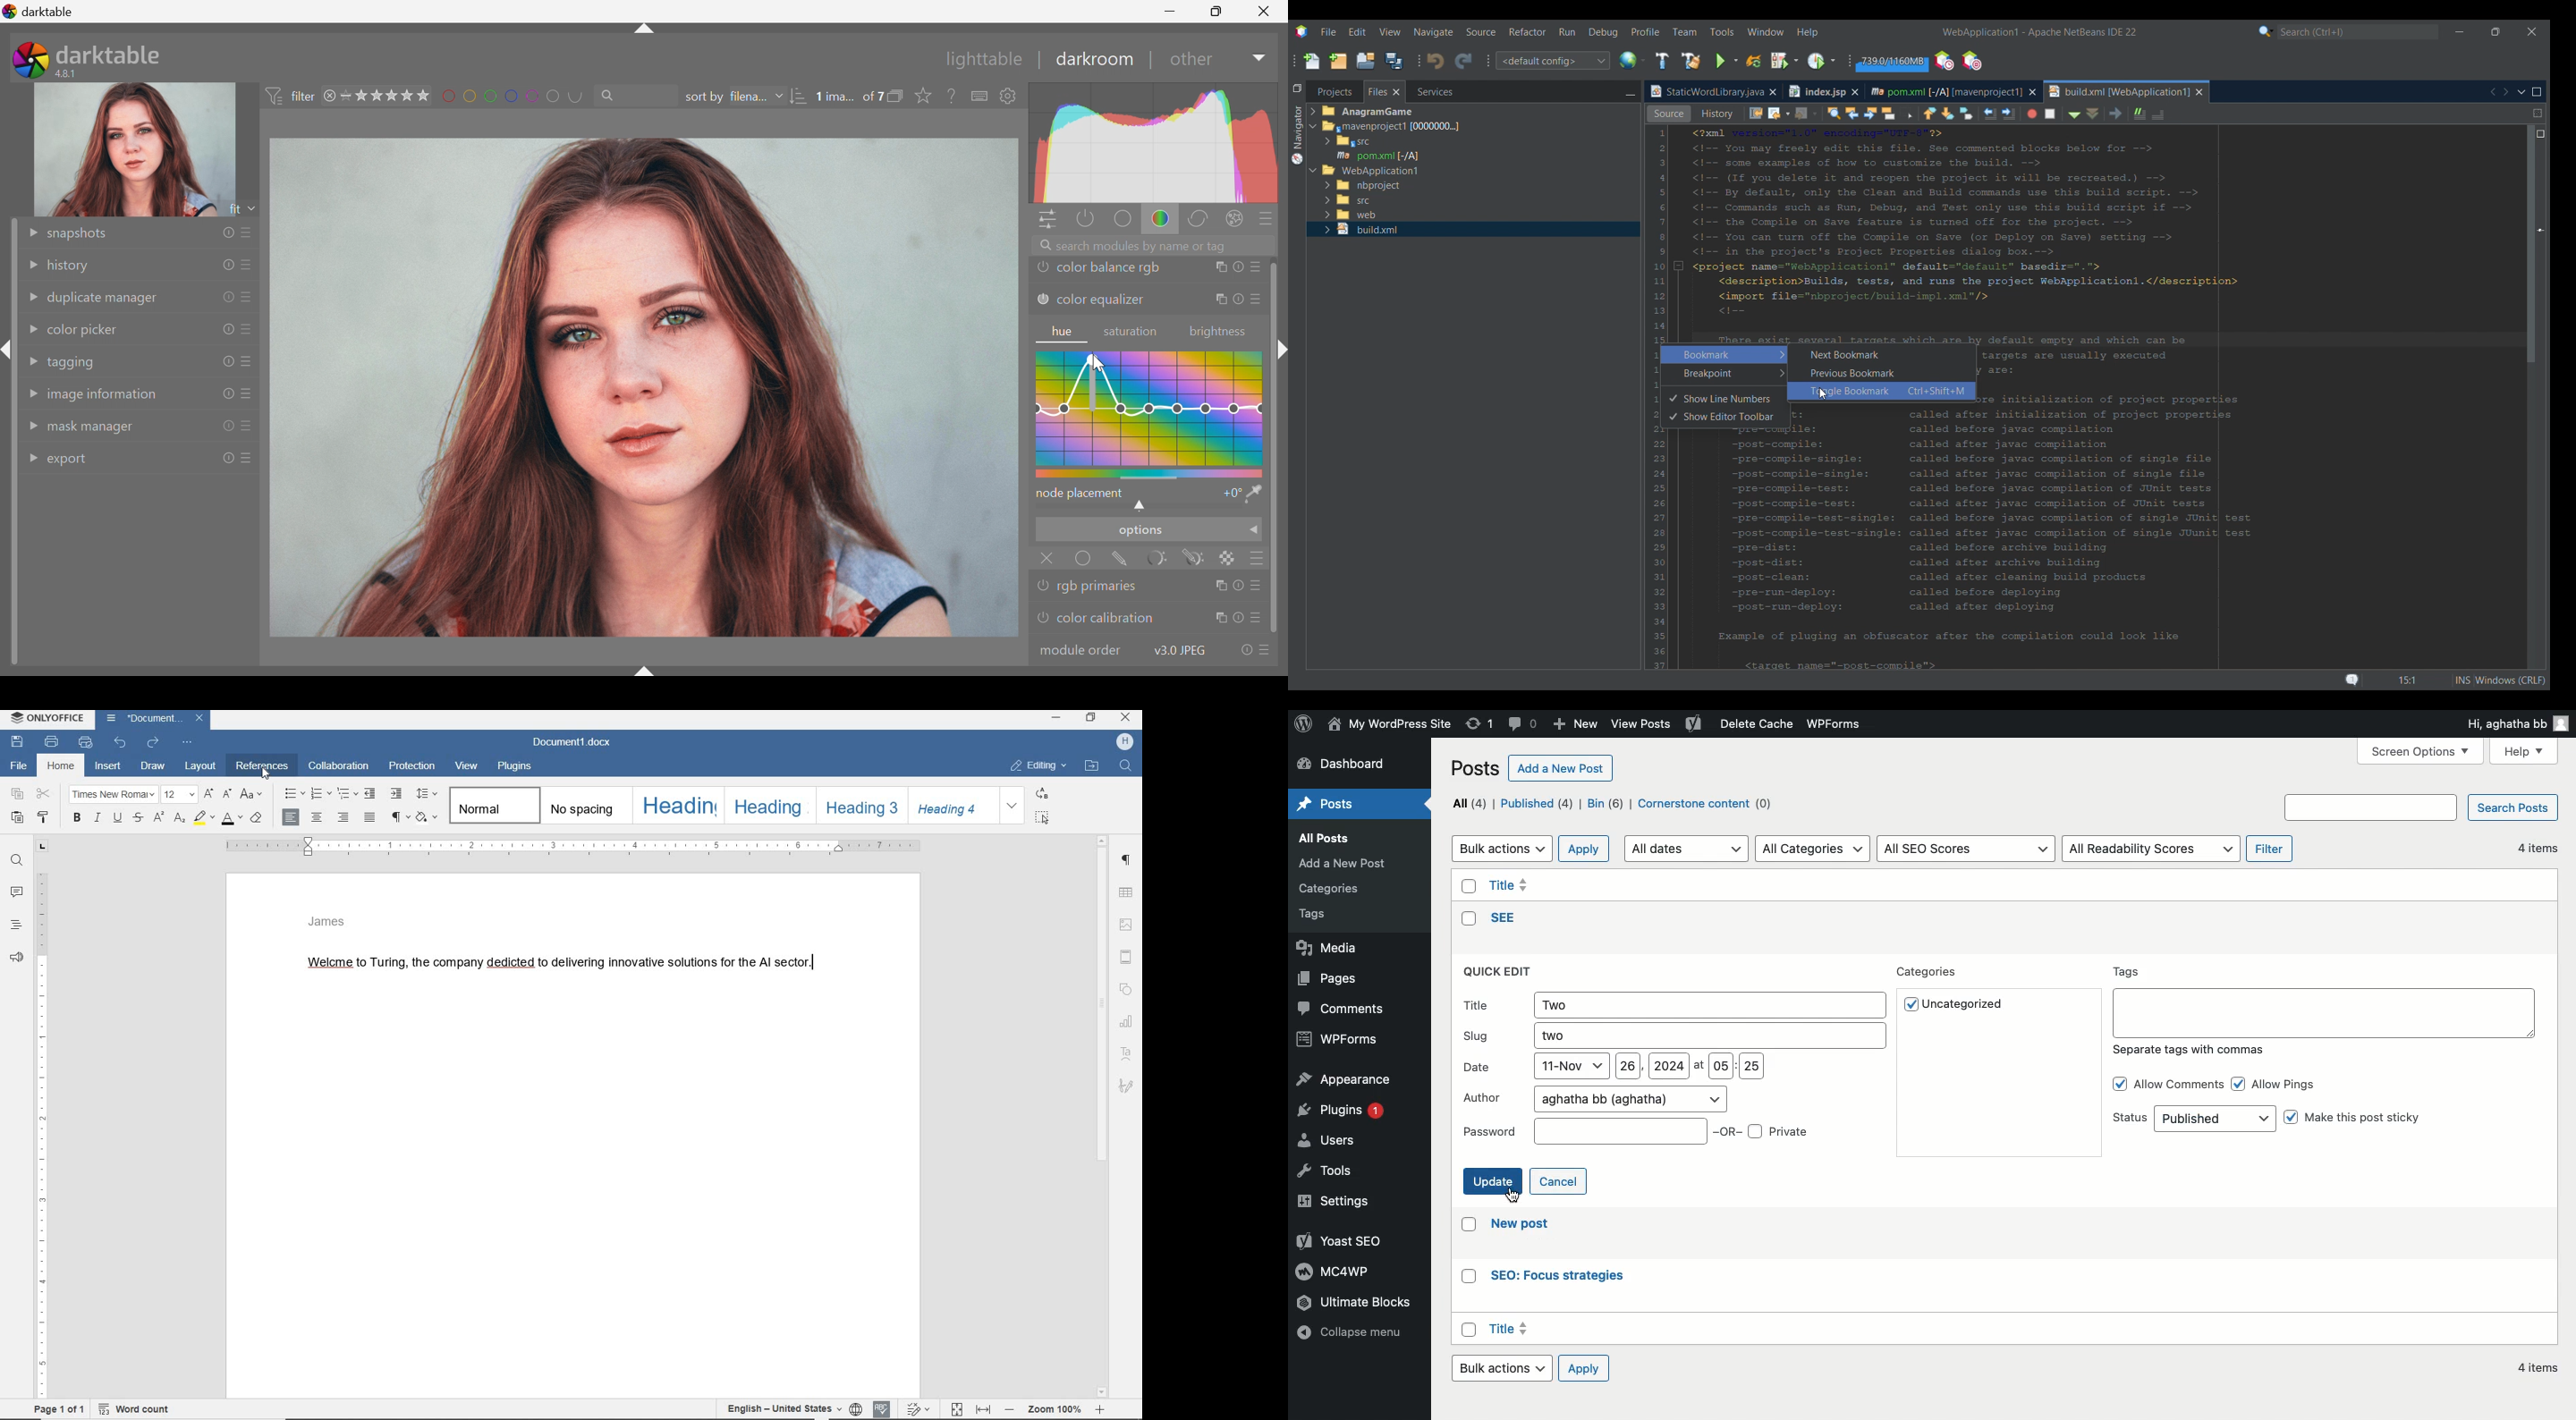 Image resolution: width=2576 pixels, height=1428 pixels. What do you see at coordinates (50, 11) in the screenshot?
I see `darktable` at bounding box center [50, 11].